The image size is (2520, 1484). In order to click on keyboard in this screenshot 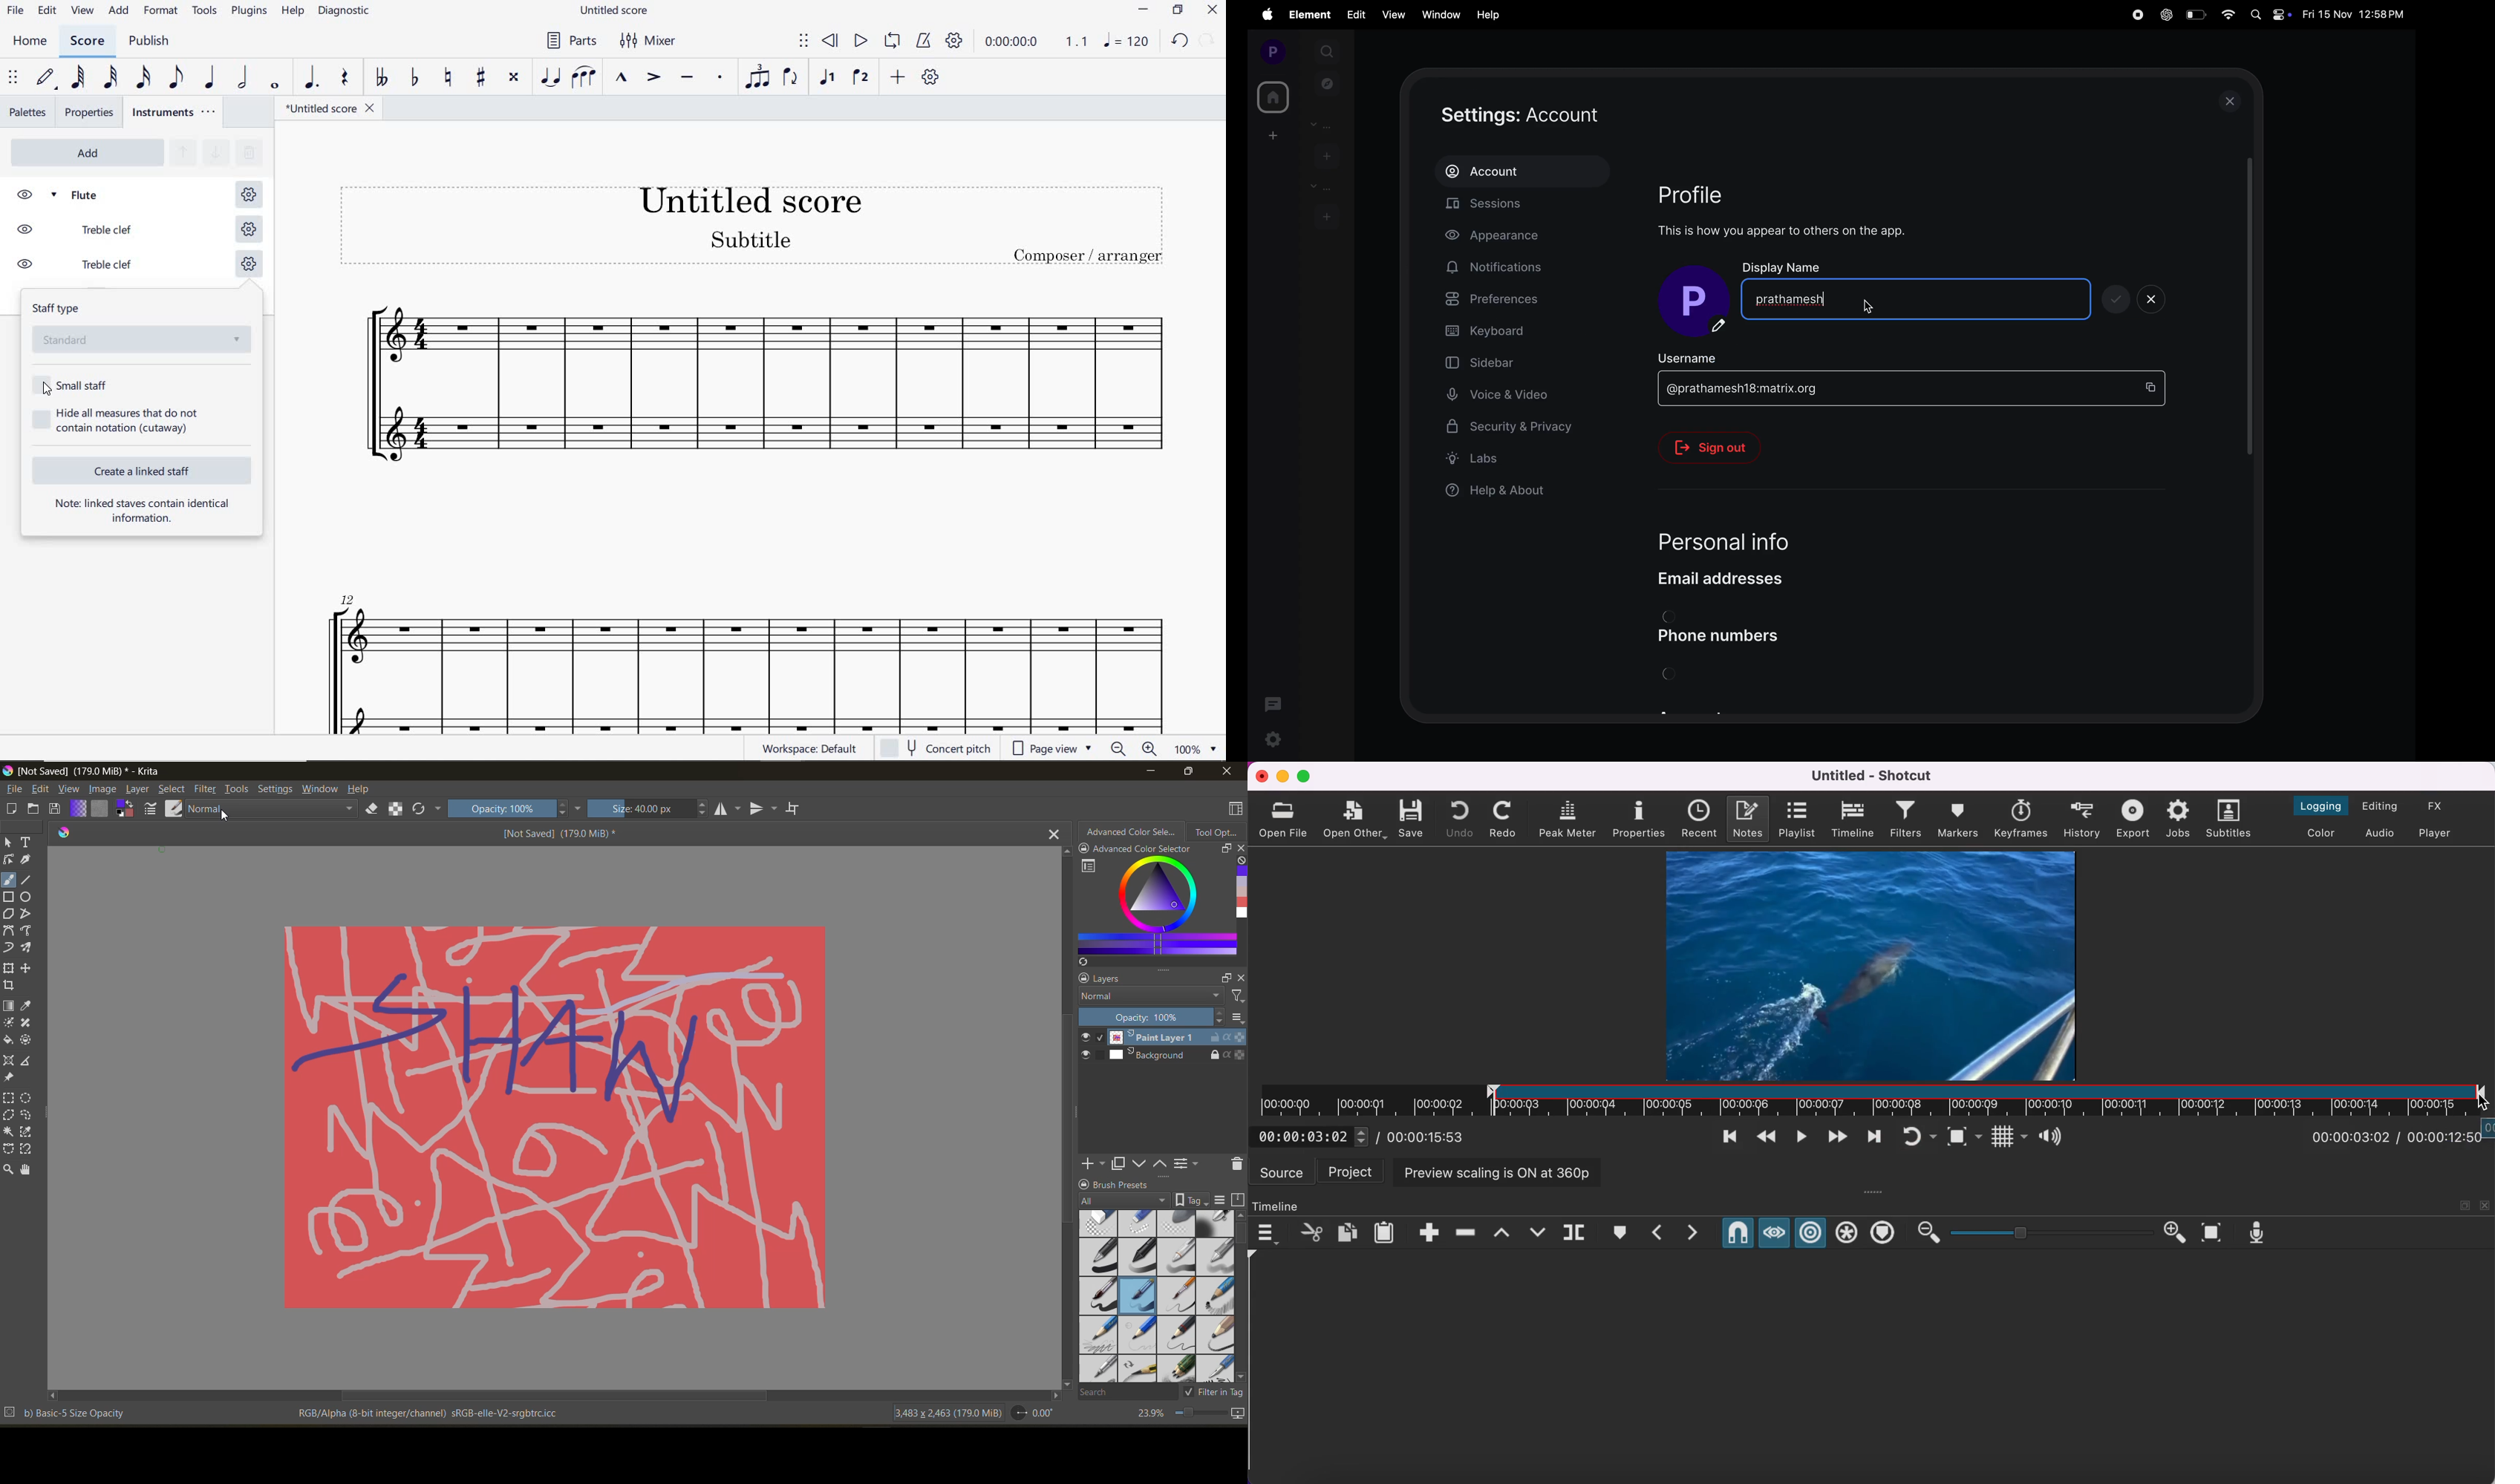, I will do `click(1517, 331)`.